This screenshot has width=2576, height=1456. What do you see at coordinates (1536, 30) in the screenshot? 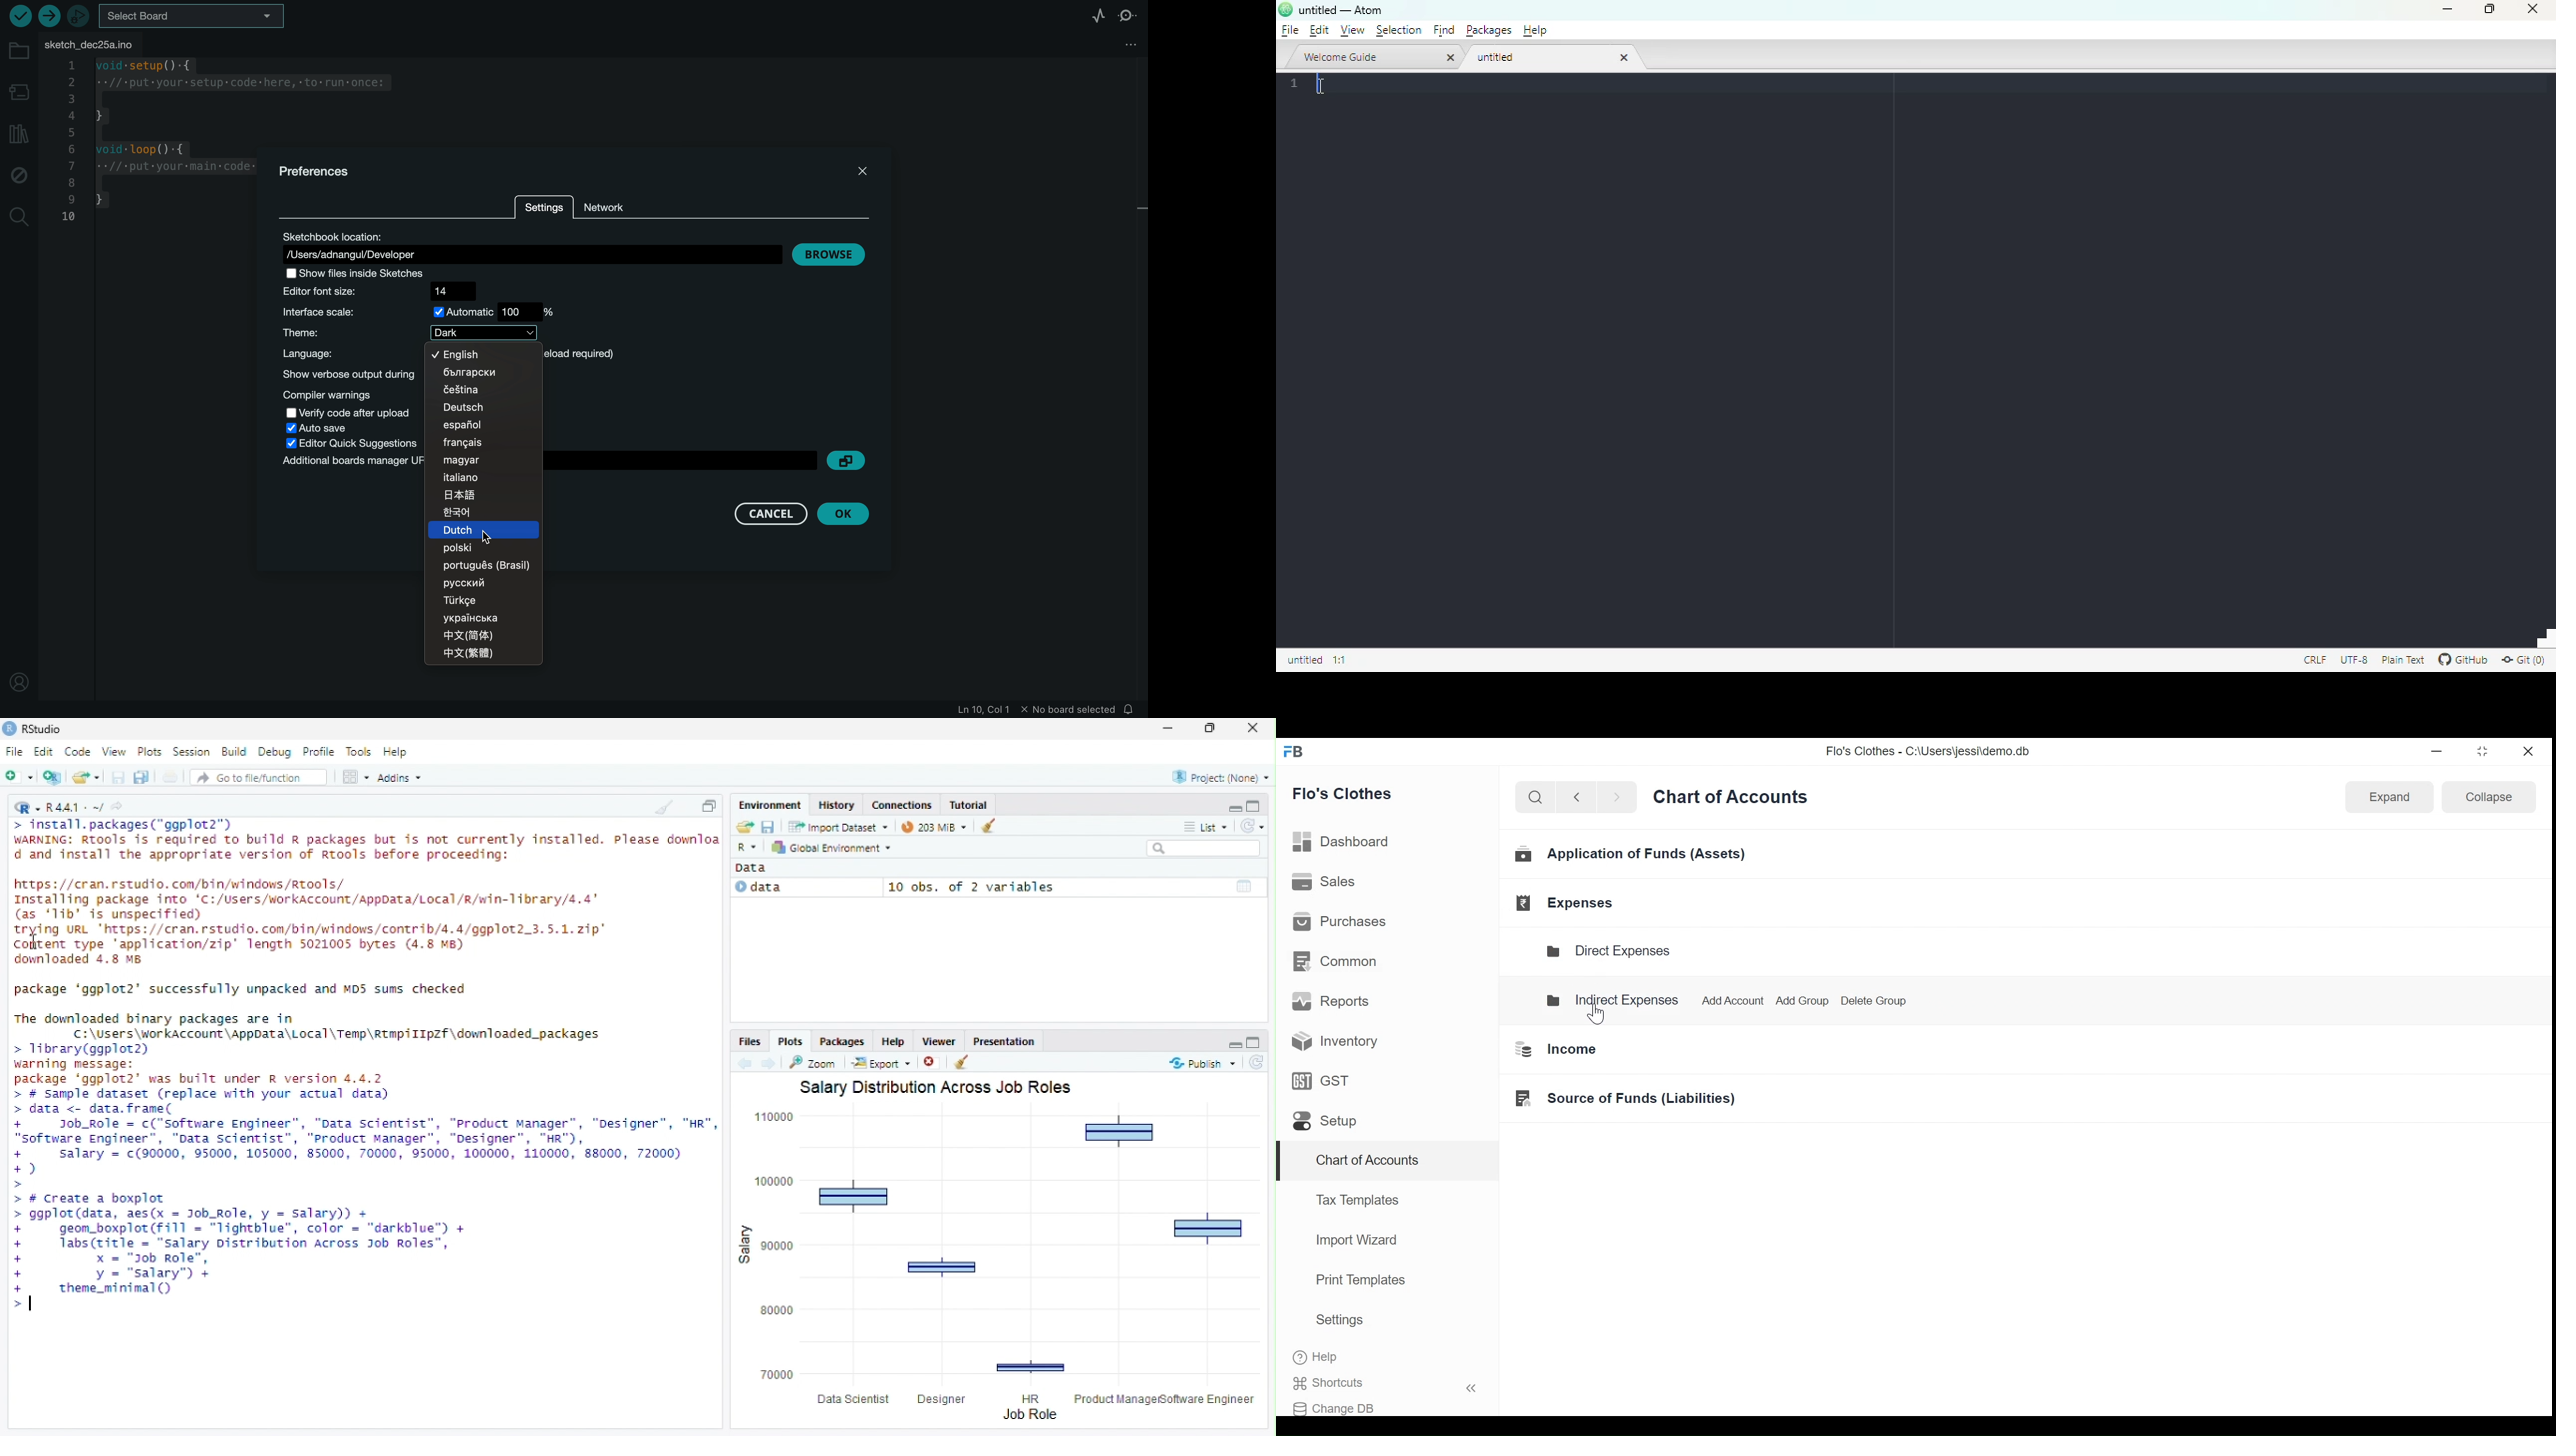
I see `help` at bounding box center [1536, 30].